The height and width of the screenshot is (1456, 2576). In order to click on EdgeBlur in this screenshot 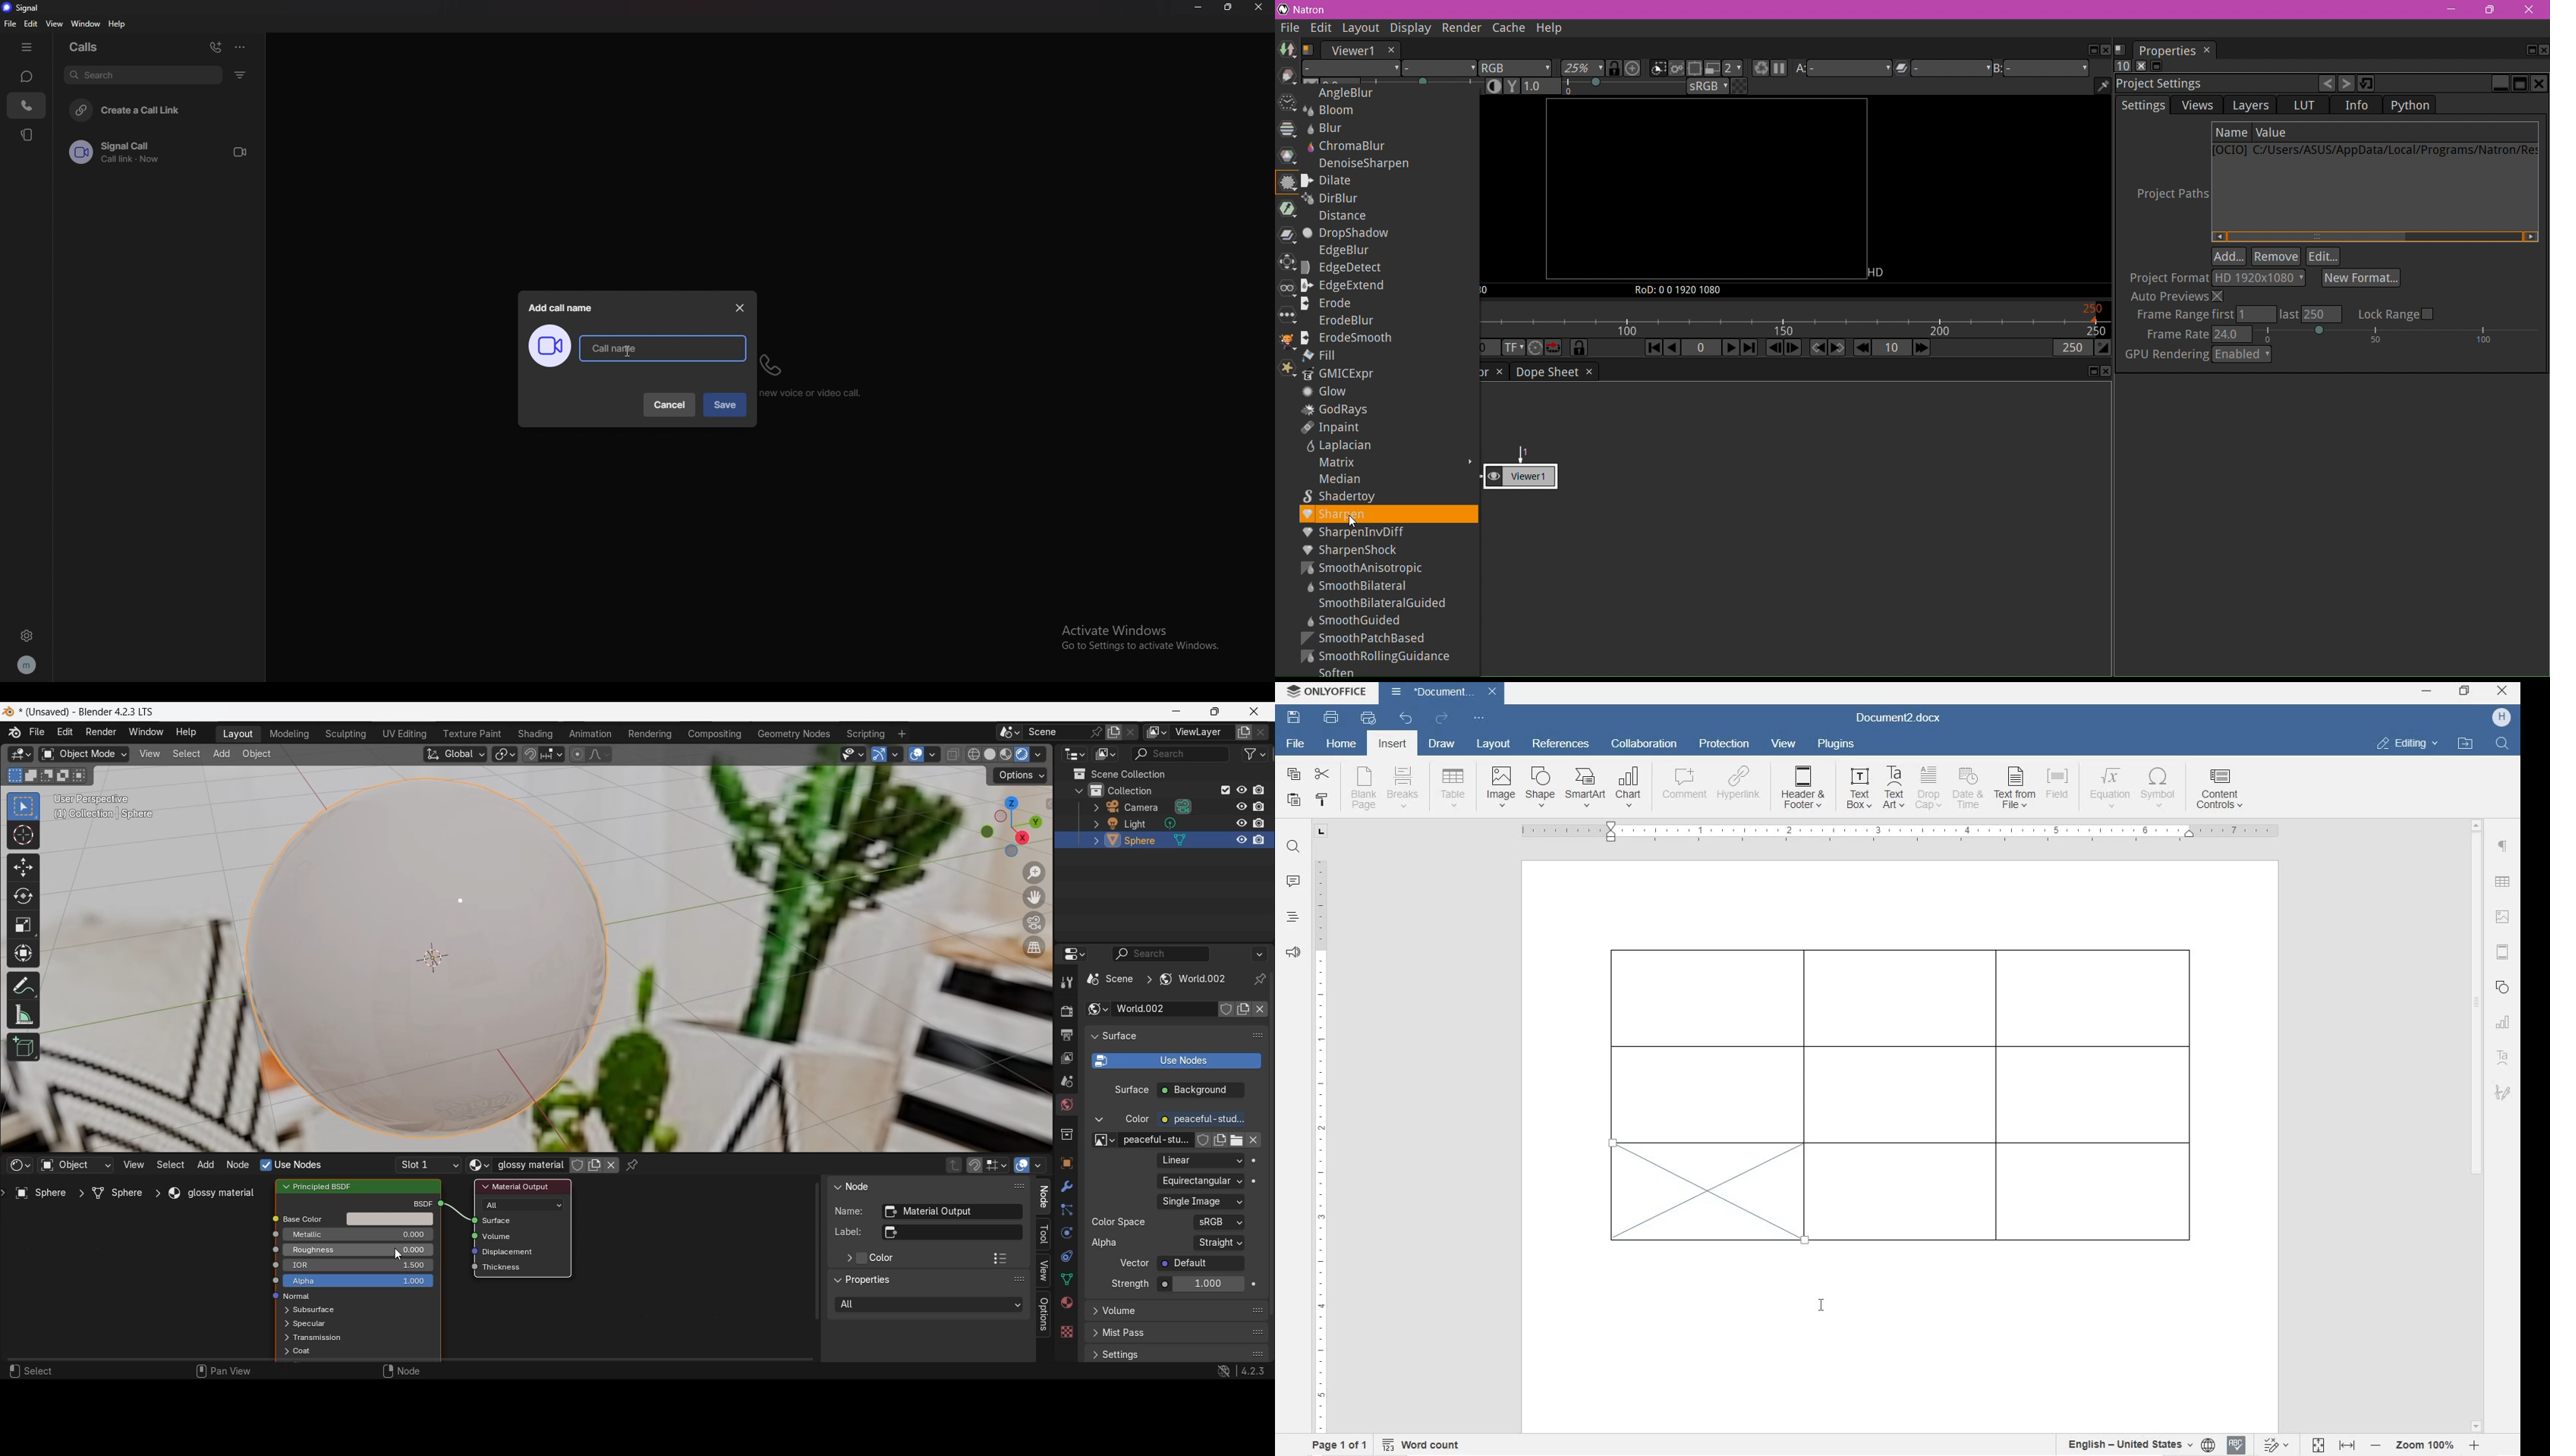, I will do `click(1339, 252)`.